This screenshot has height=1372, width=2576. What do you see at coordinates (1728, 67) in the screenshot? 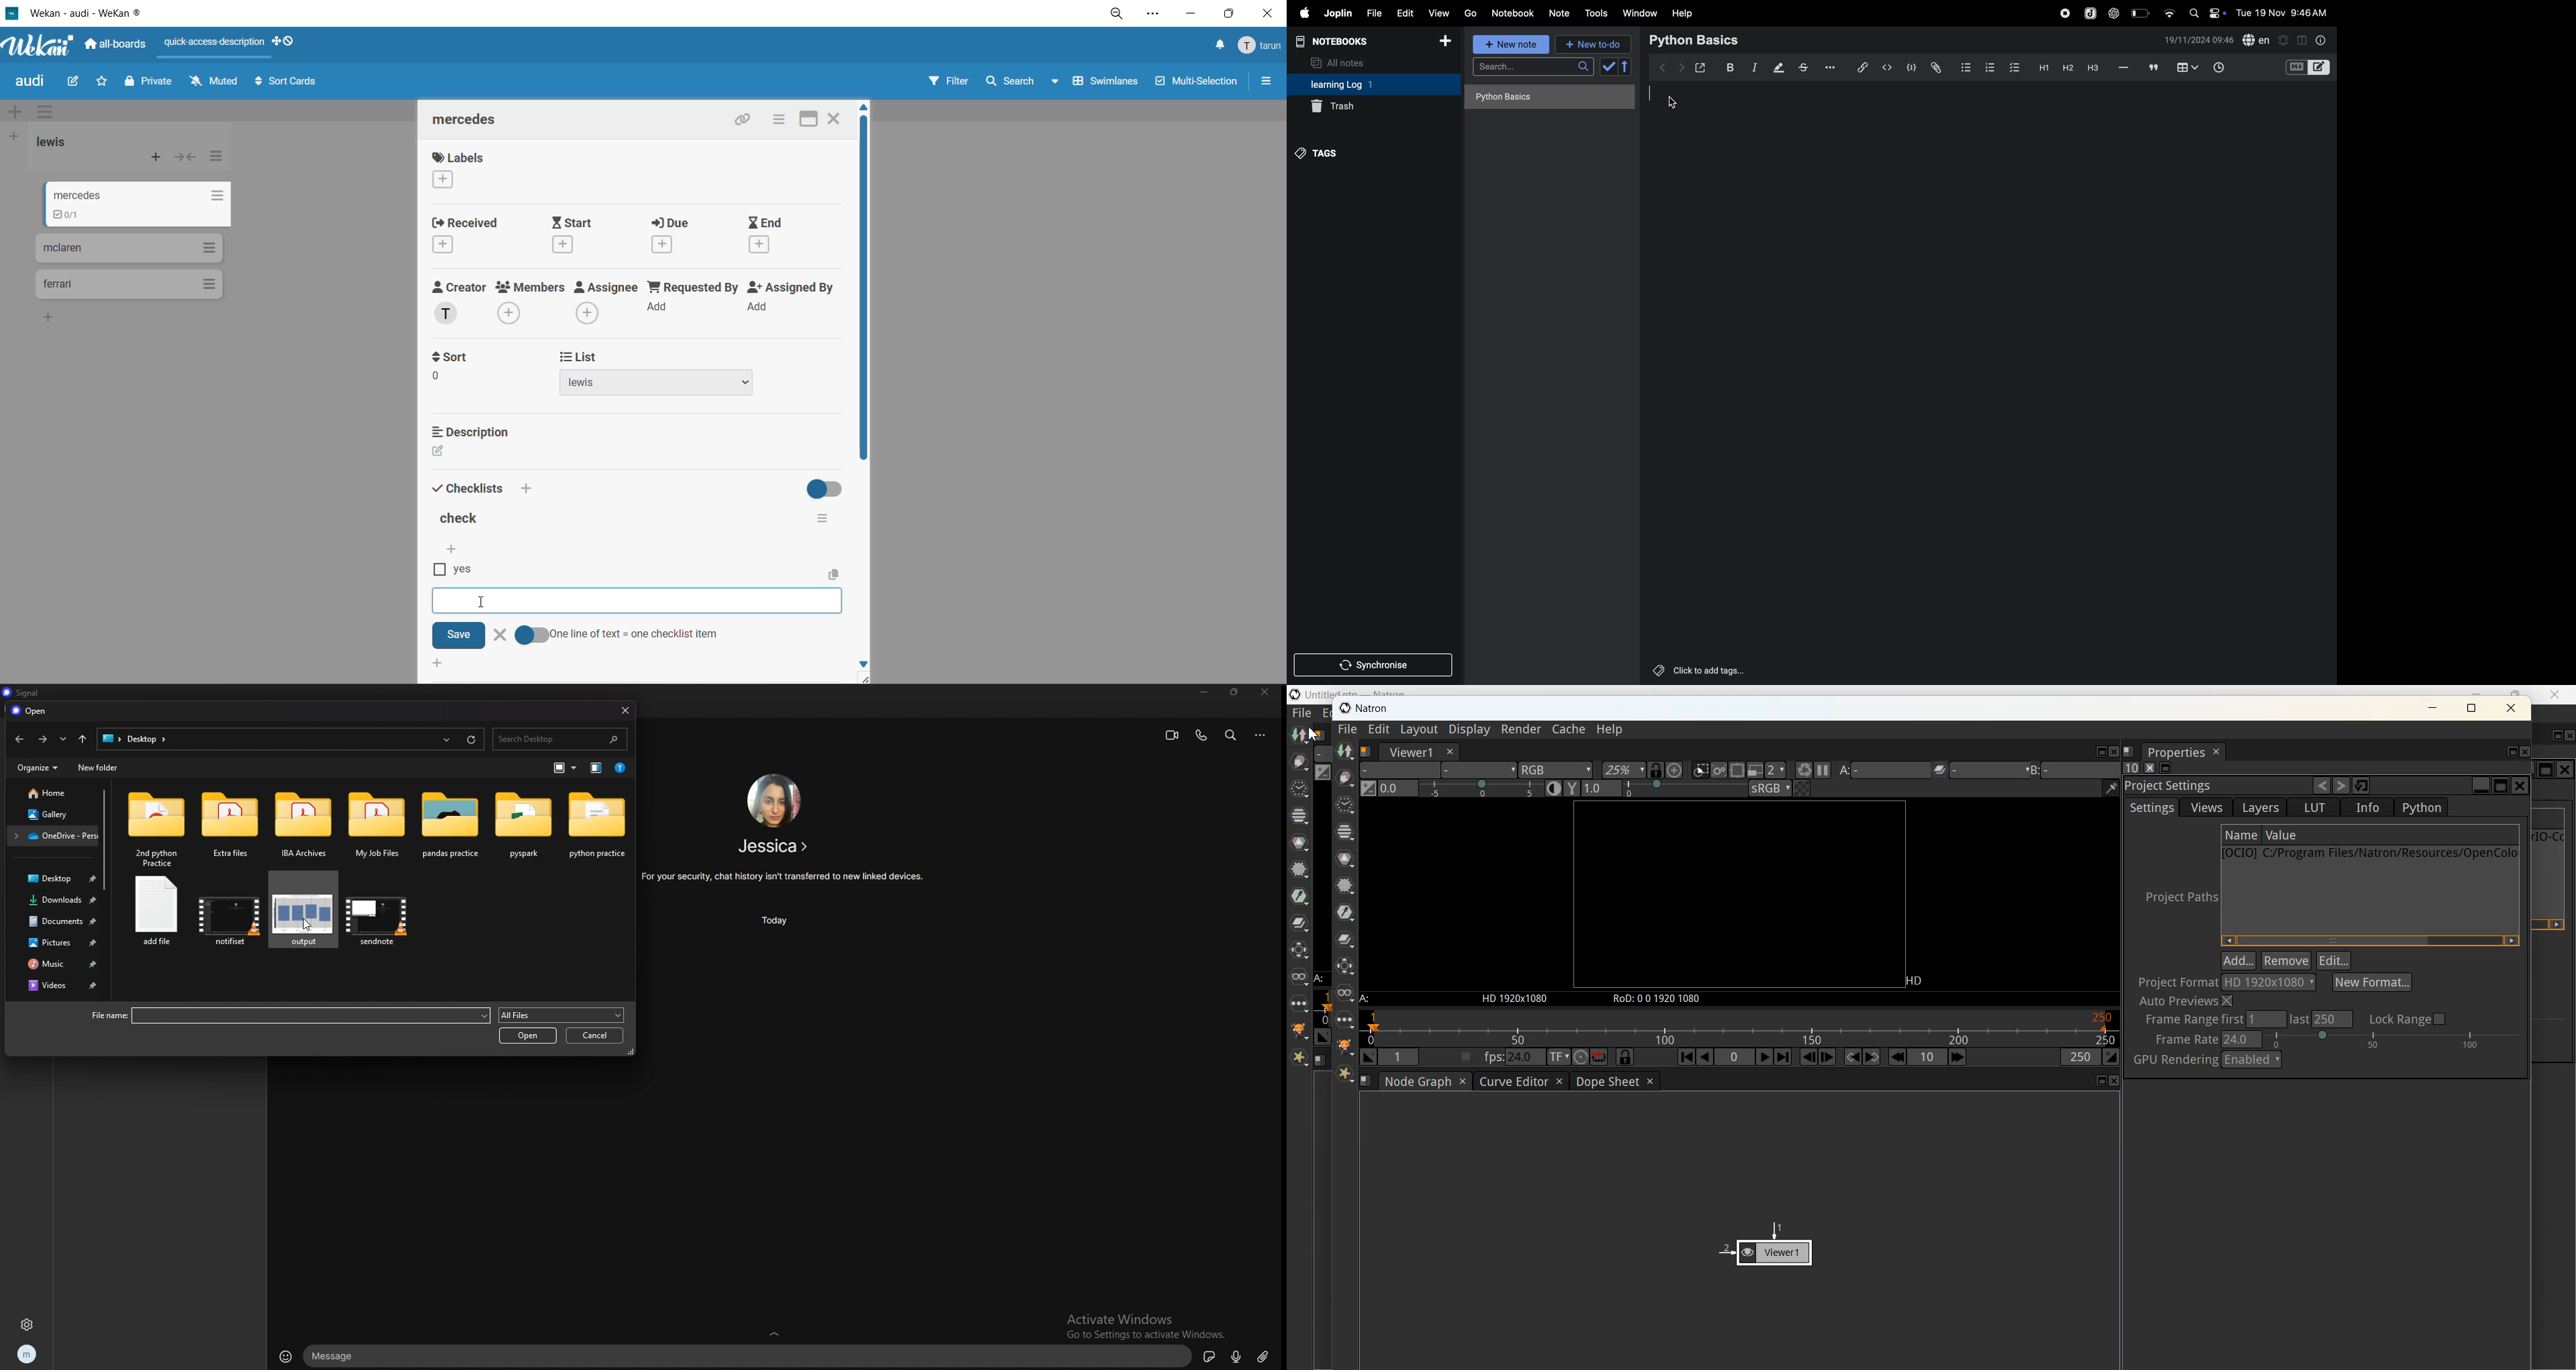
I see `bold` at bounding box center [1728, 67].